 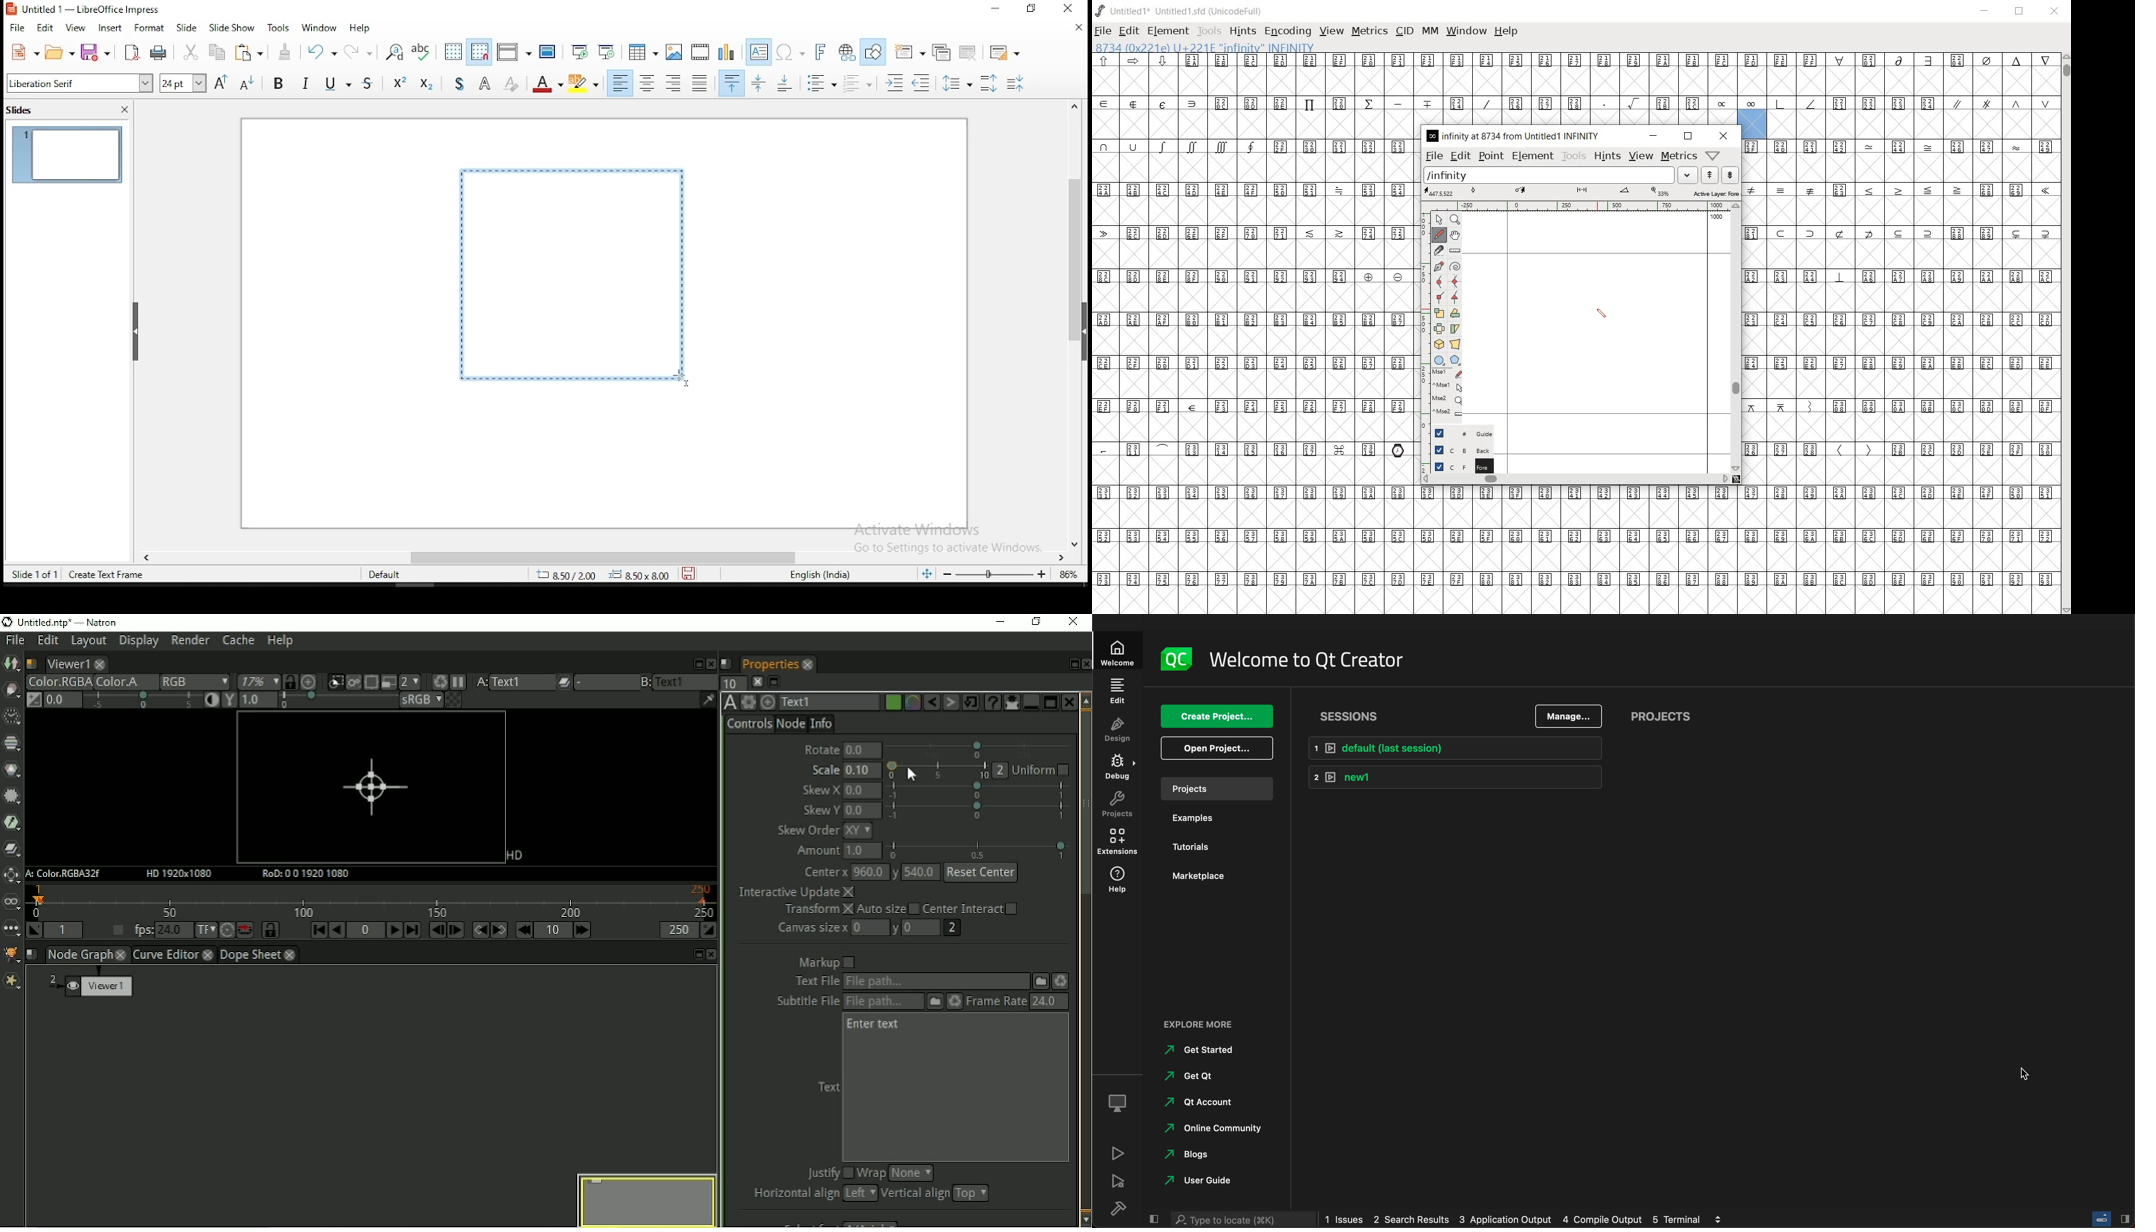 What do you see at coordinates (675, 84) in the screenshot?
I see `align right` at bounding box center [675, 84].